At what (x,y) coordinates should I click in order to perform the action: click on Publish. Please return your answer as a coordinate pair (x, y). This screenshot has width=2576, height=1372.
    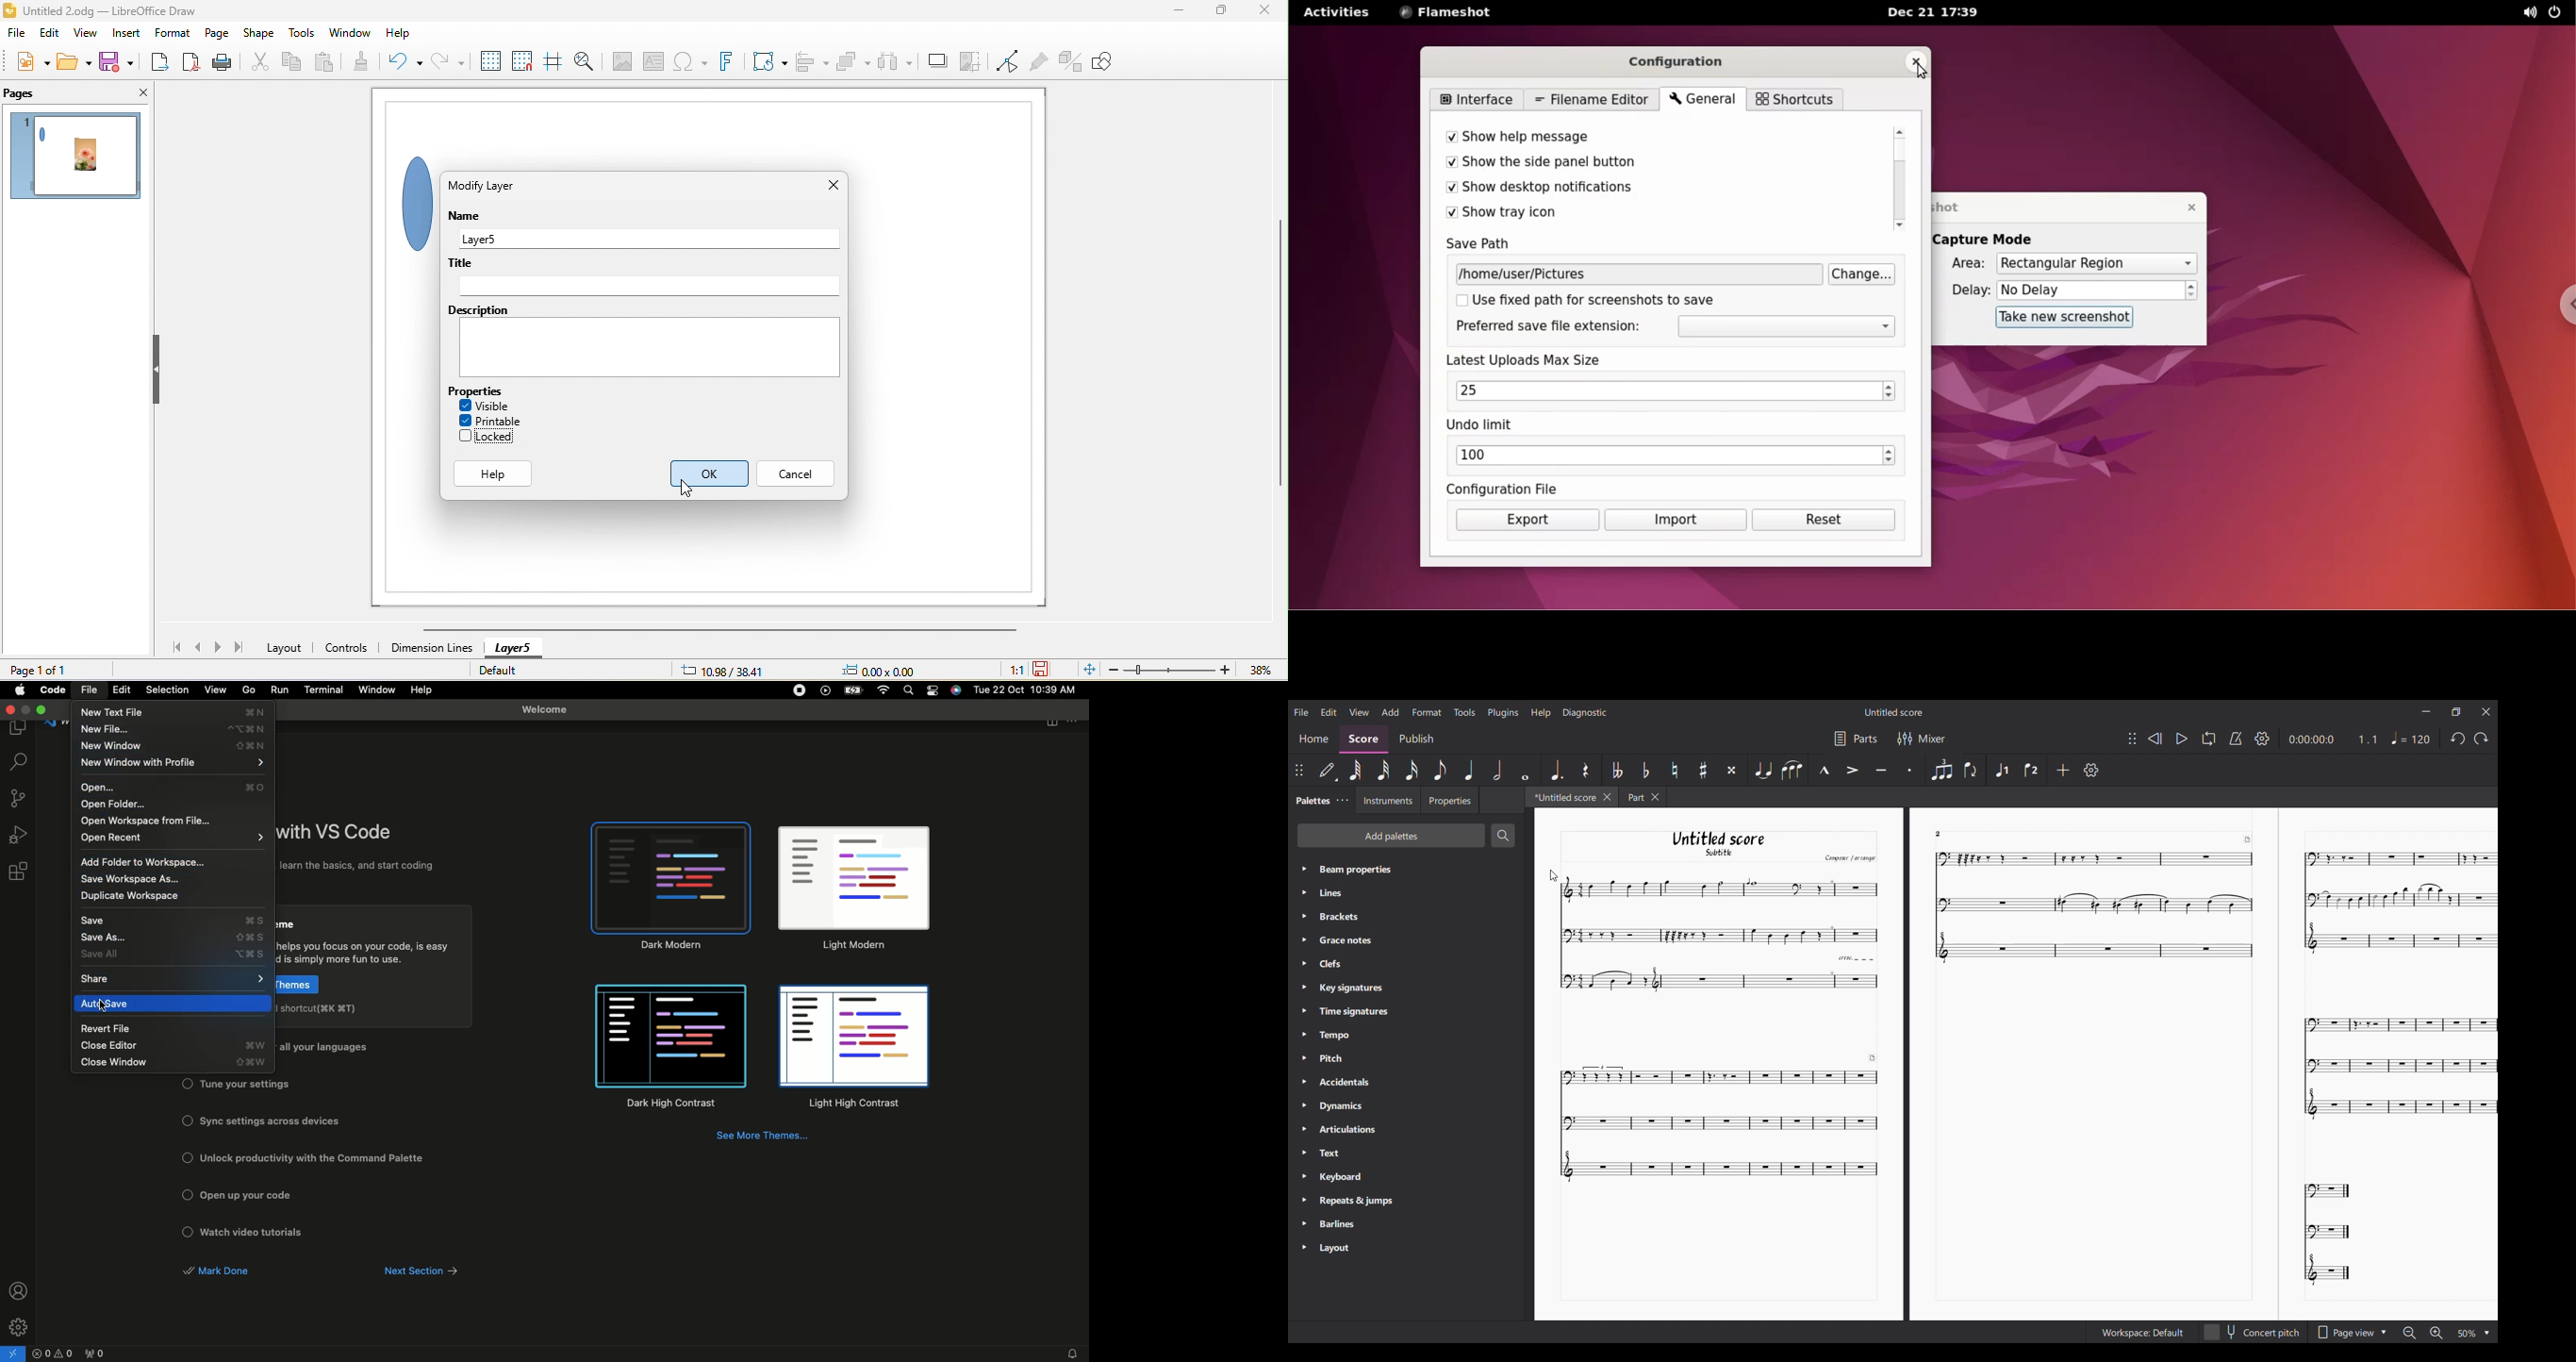
    Looking at the image, I should click on (1415, 738).